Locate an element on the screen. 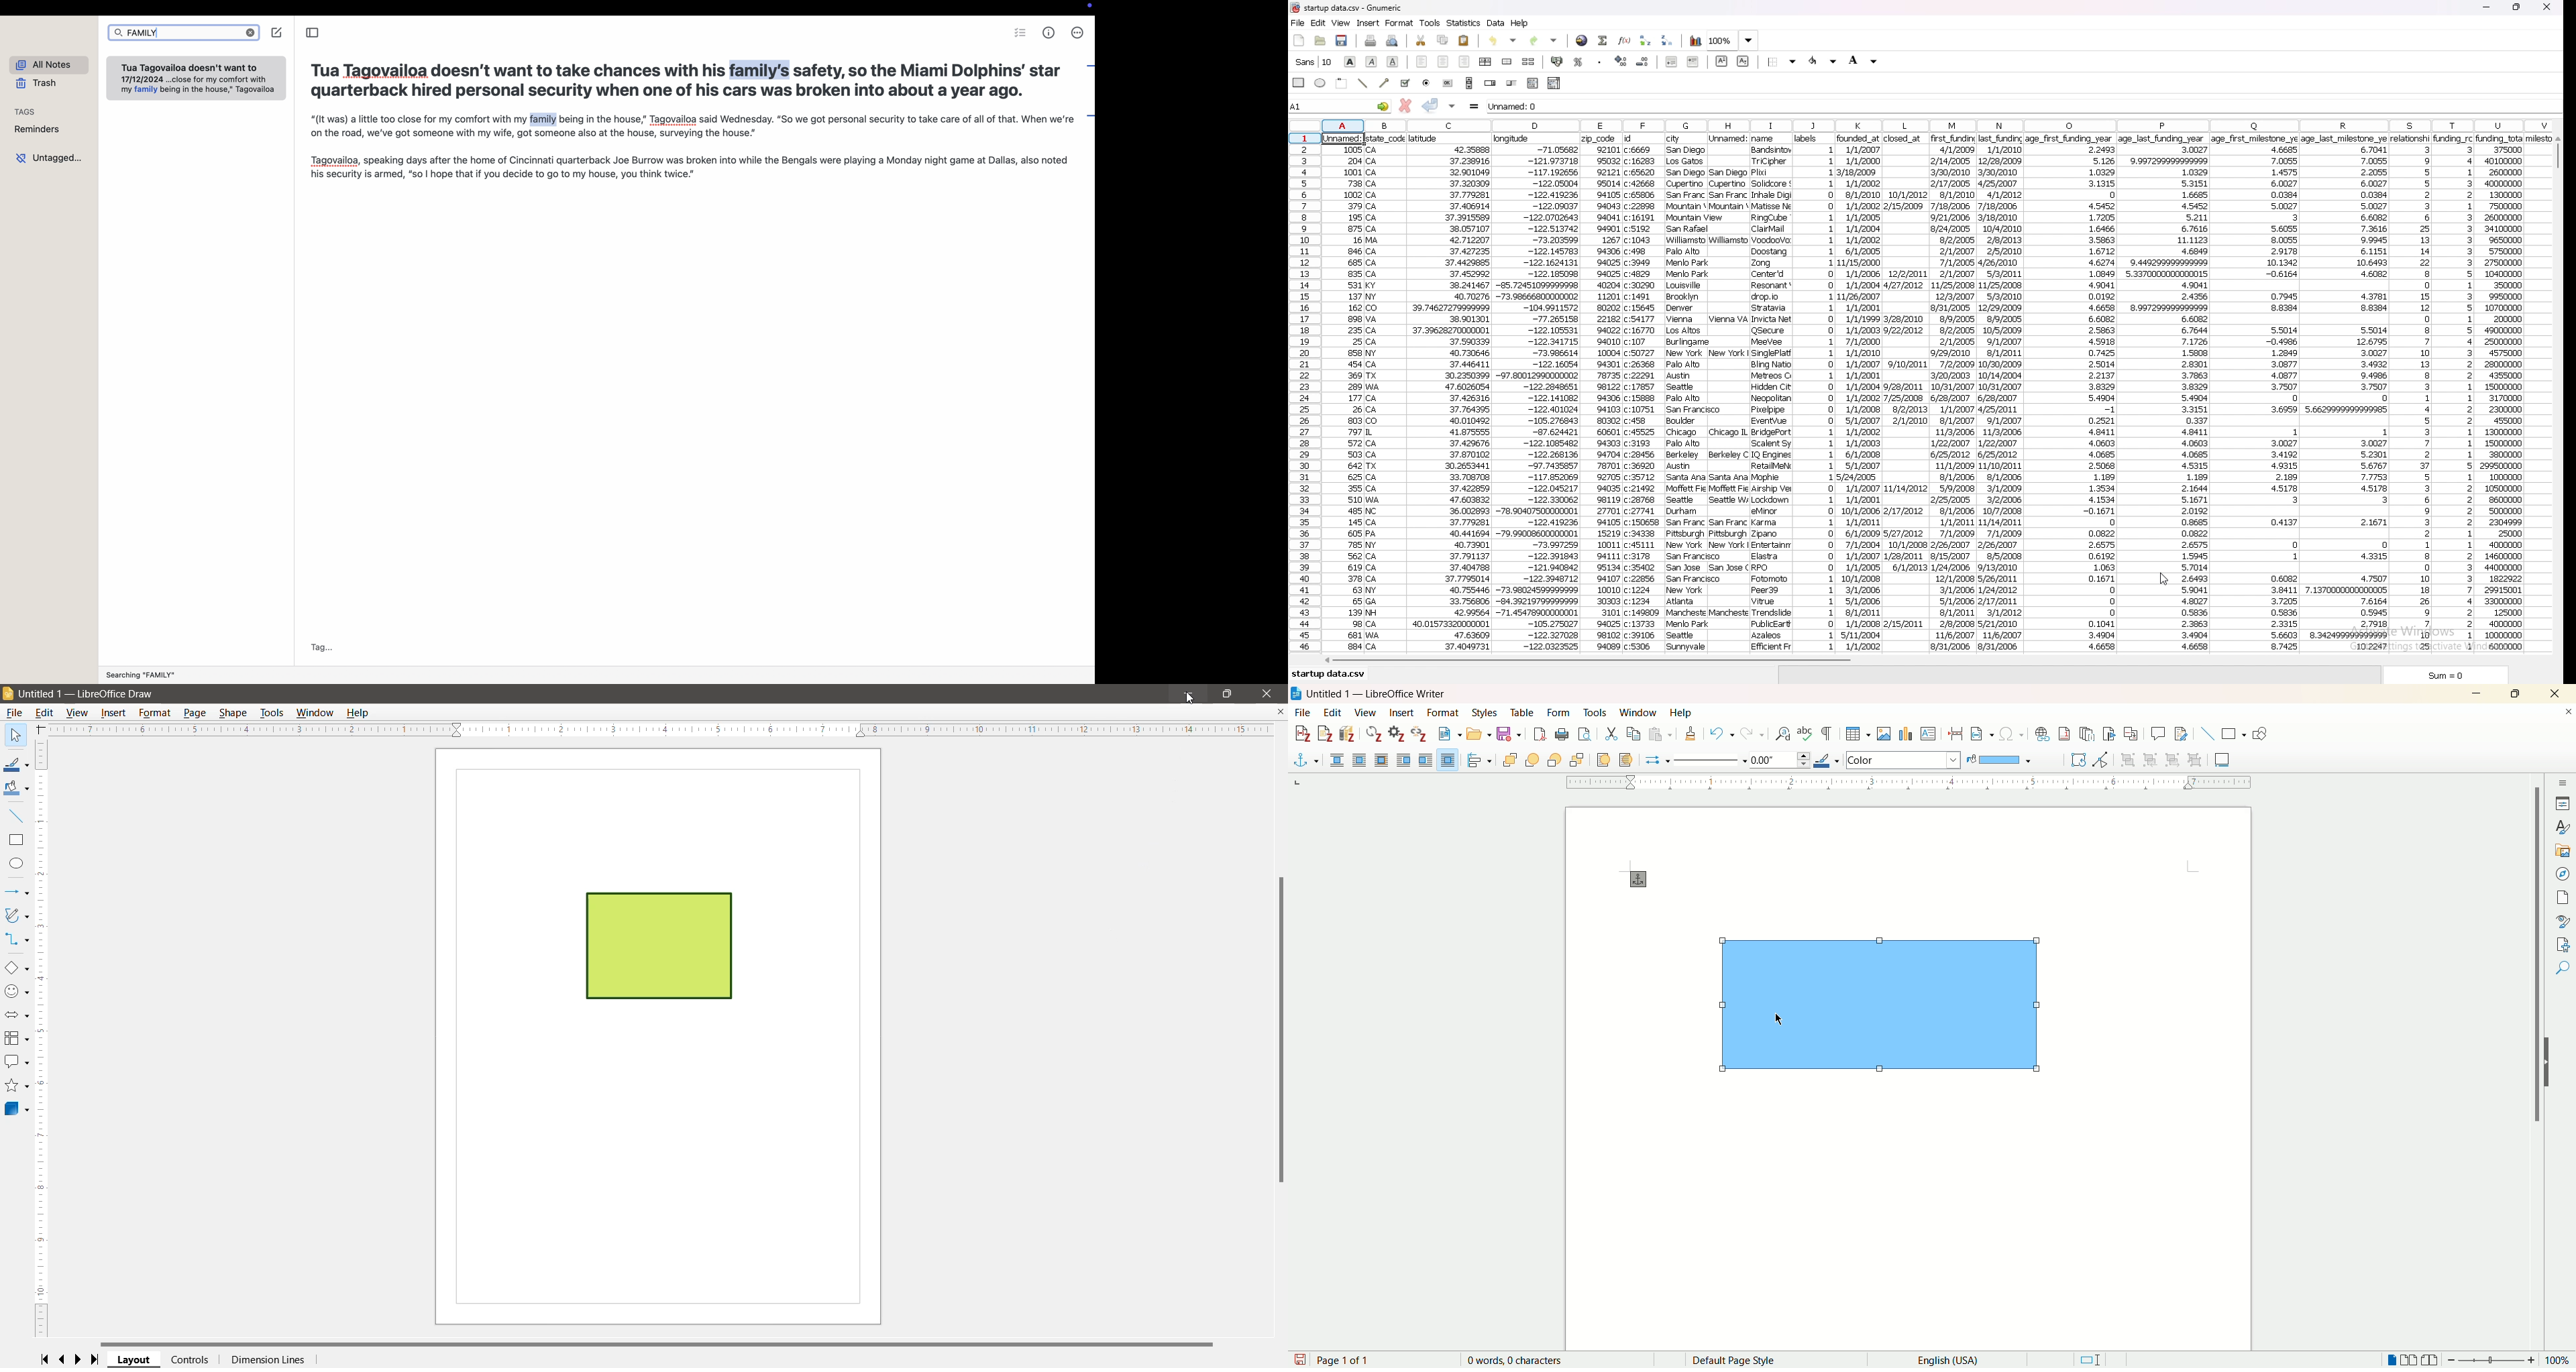  insert text box is located at coordinates (1929, 733).